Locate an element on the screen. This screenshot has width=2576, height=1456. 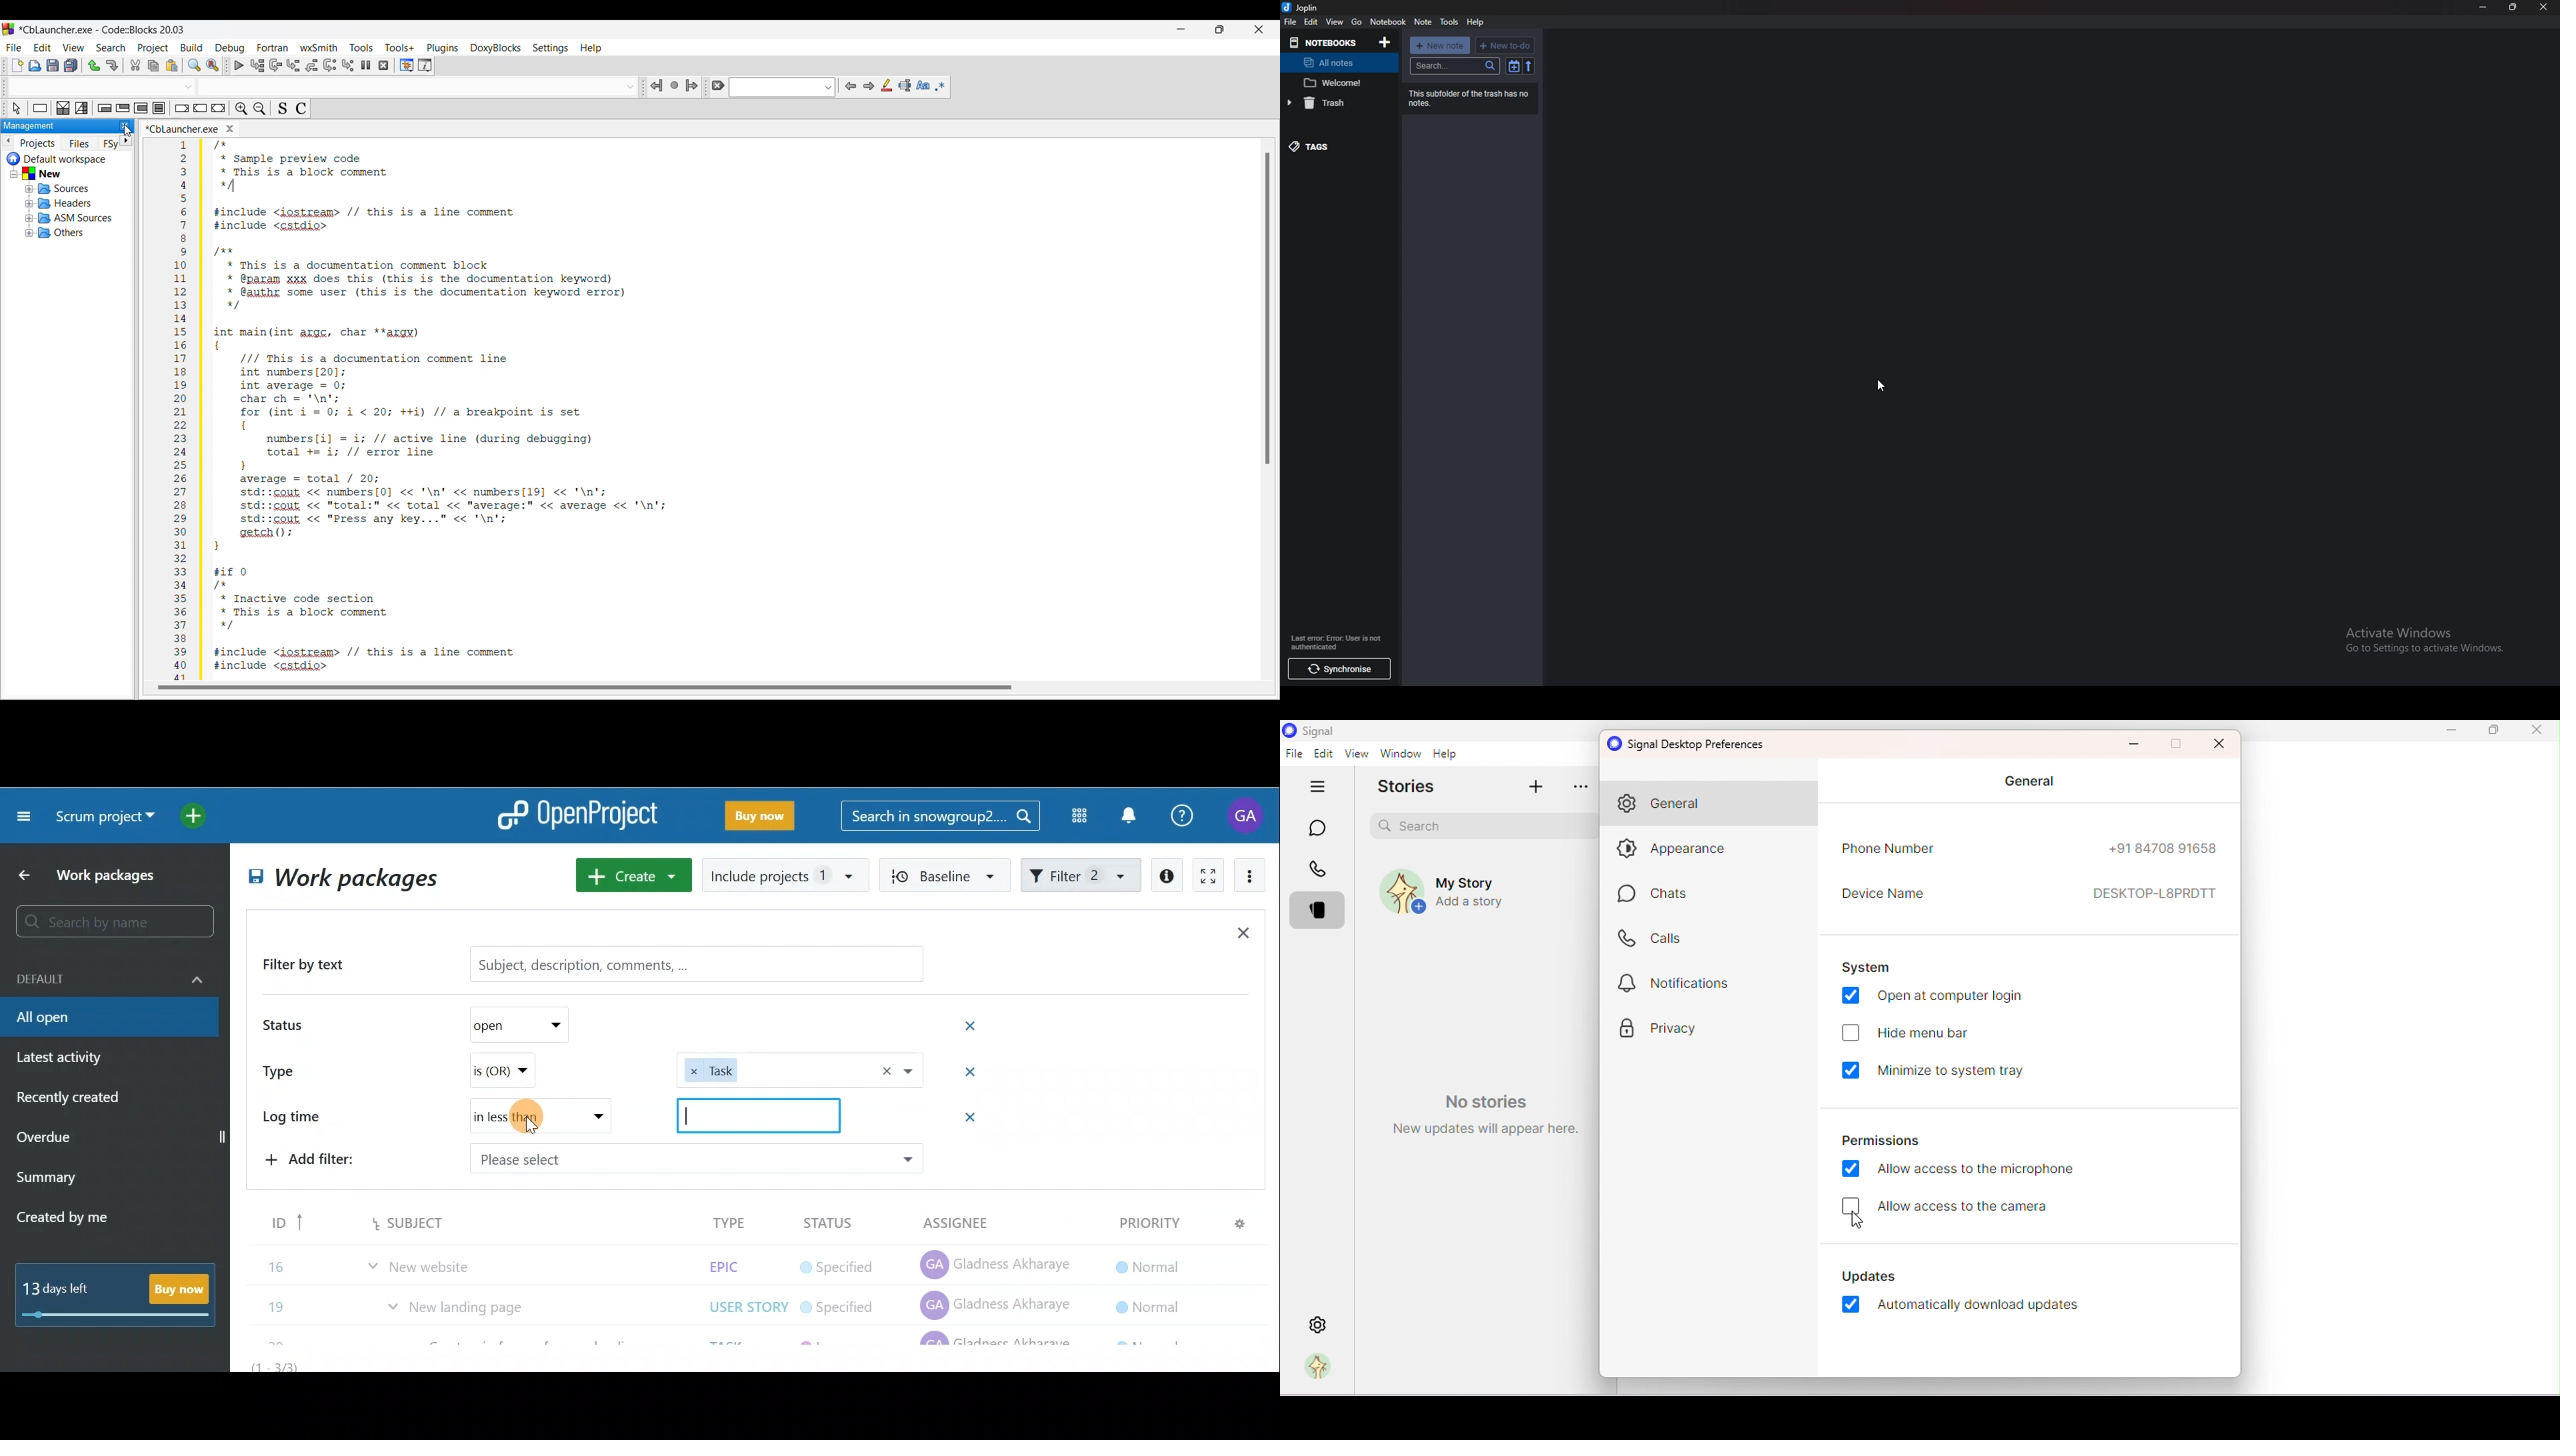
Go is located at coordinates (1357, 22).